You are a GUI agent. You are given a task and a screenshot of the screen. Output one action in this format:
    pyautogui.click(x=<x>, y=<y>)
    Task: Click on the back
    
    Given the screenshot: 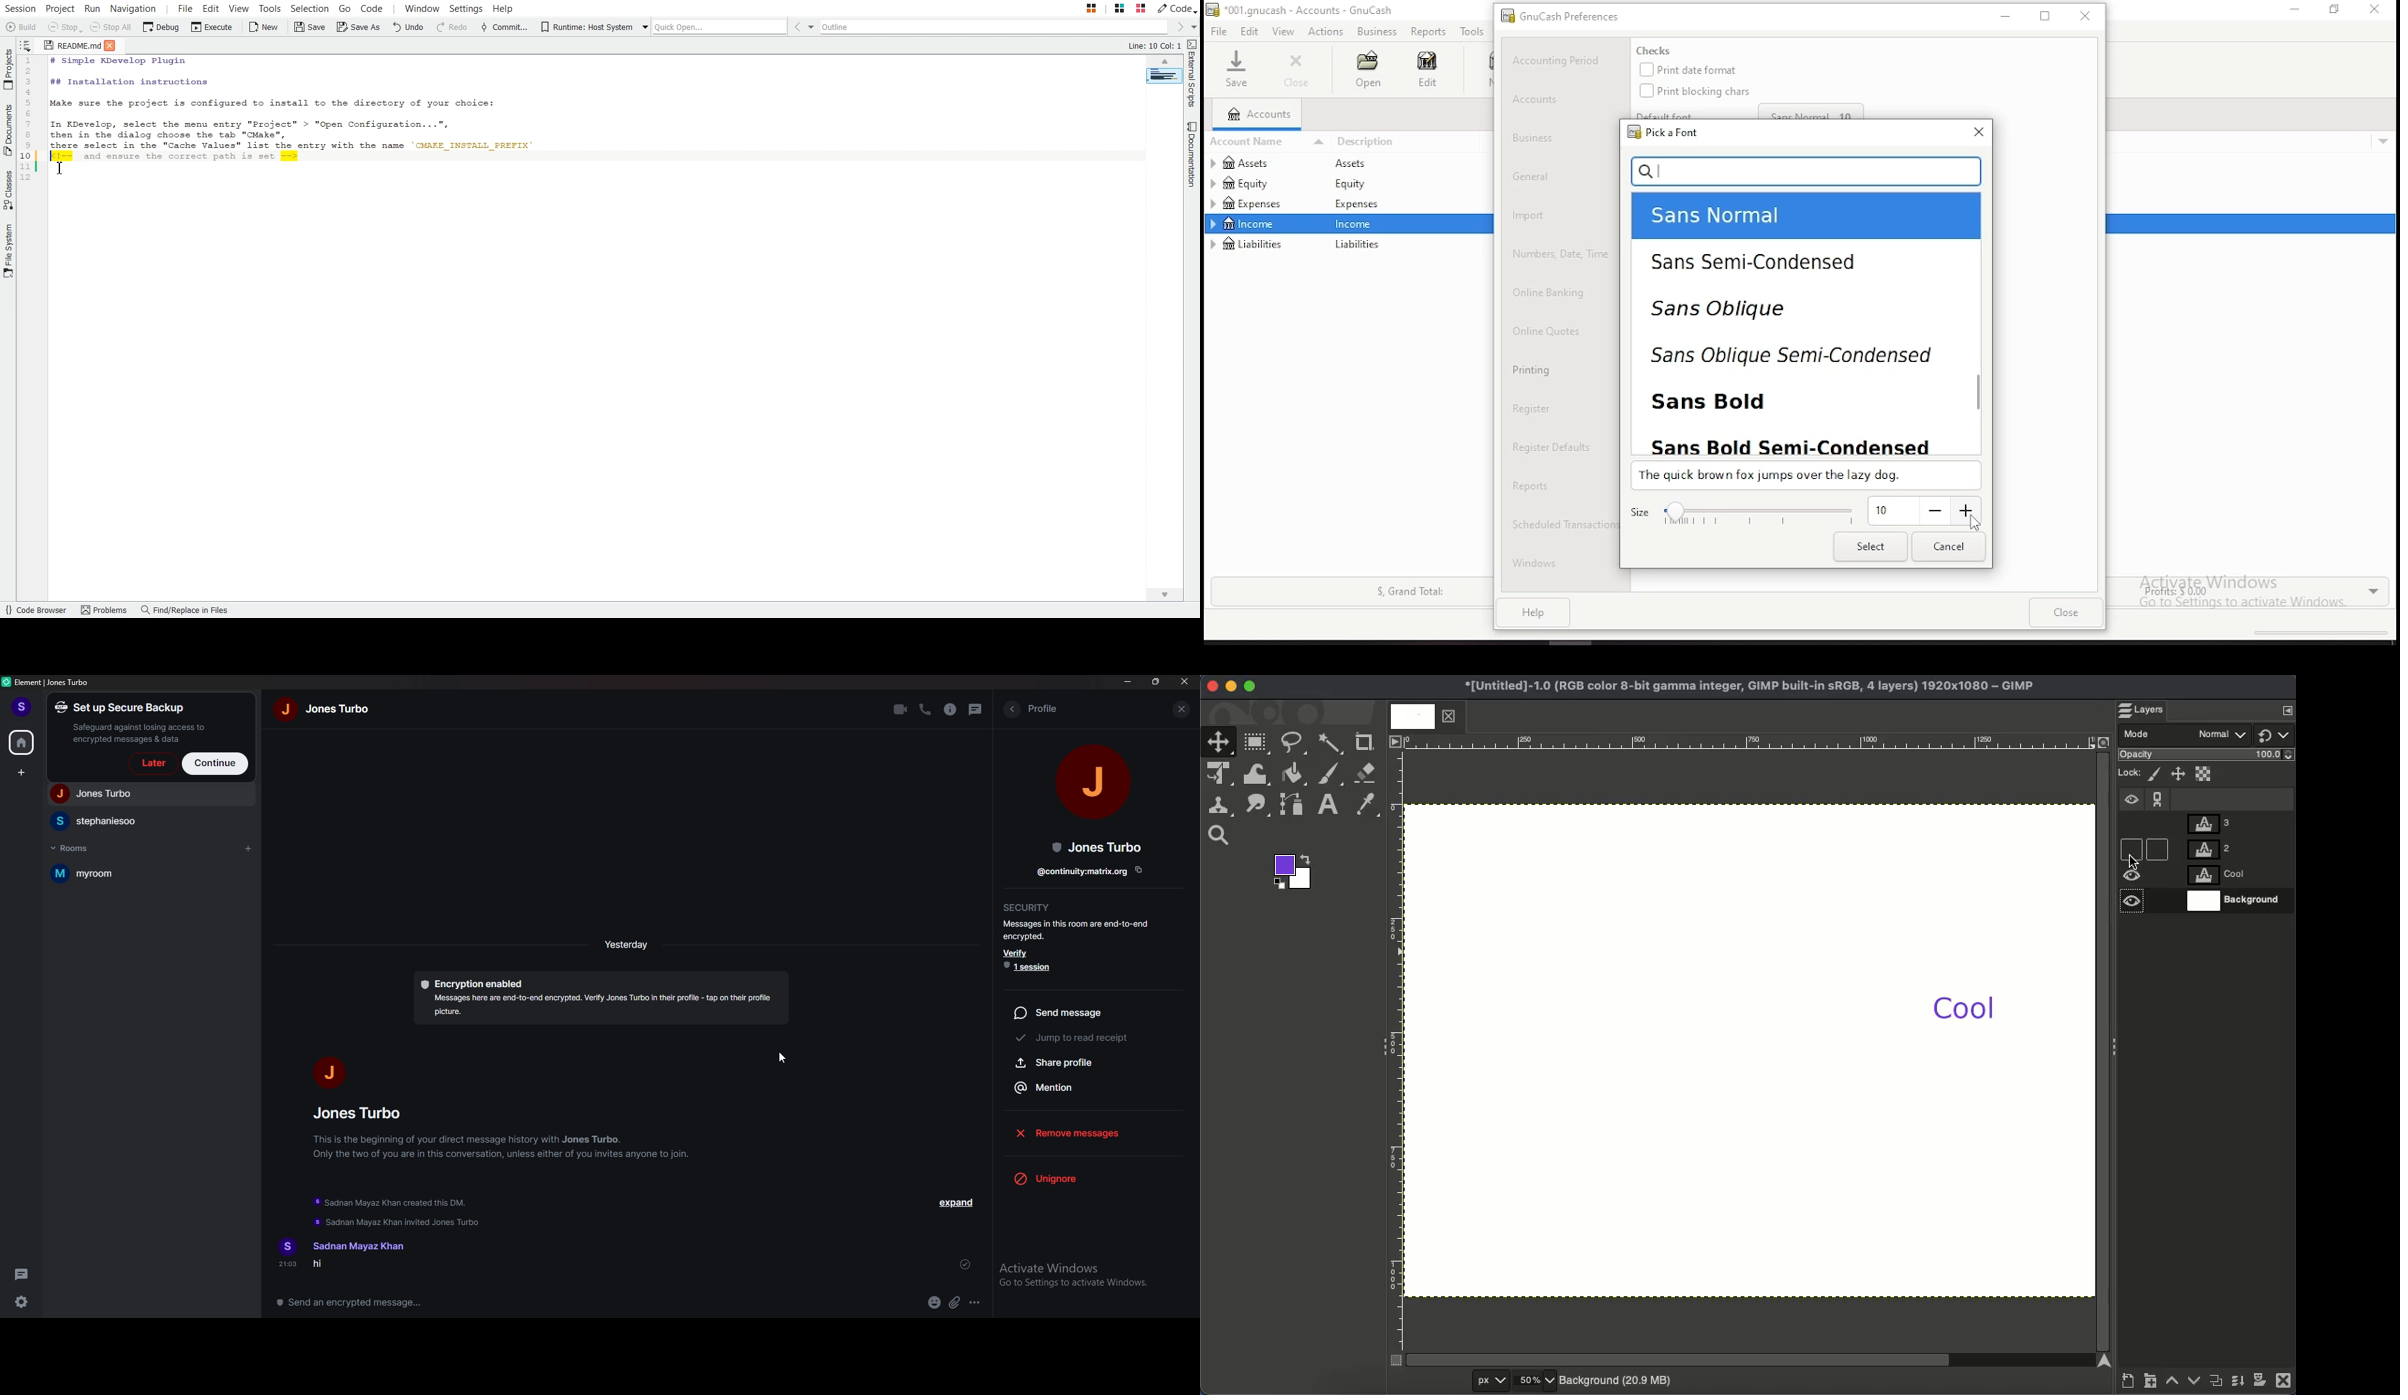 What is the action you would take?
    pyautogui.click(x=1011, y=709)
    